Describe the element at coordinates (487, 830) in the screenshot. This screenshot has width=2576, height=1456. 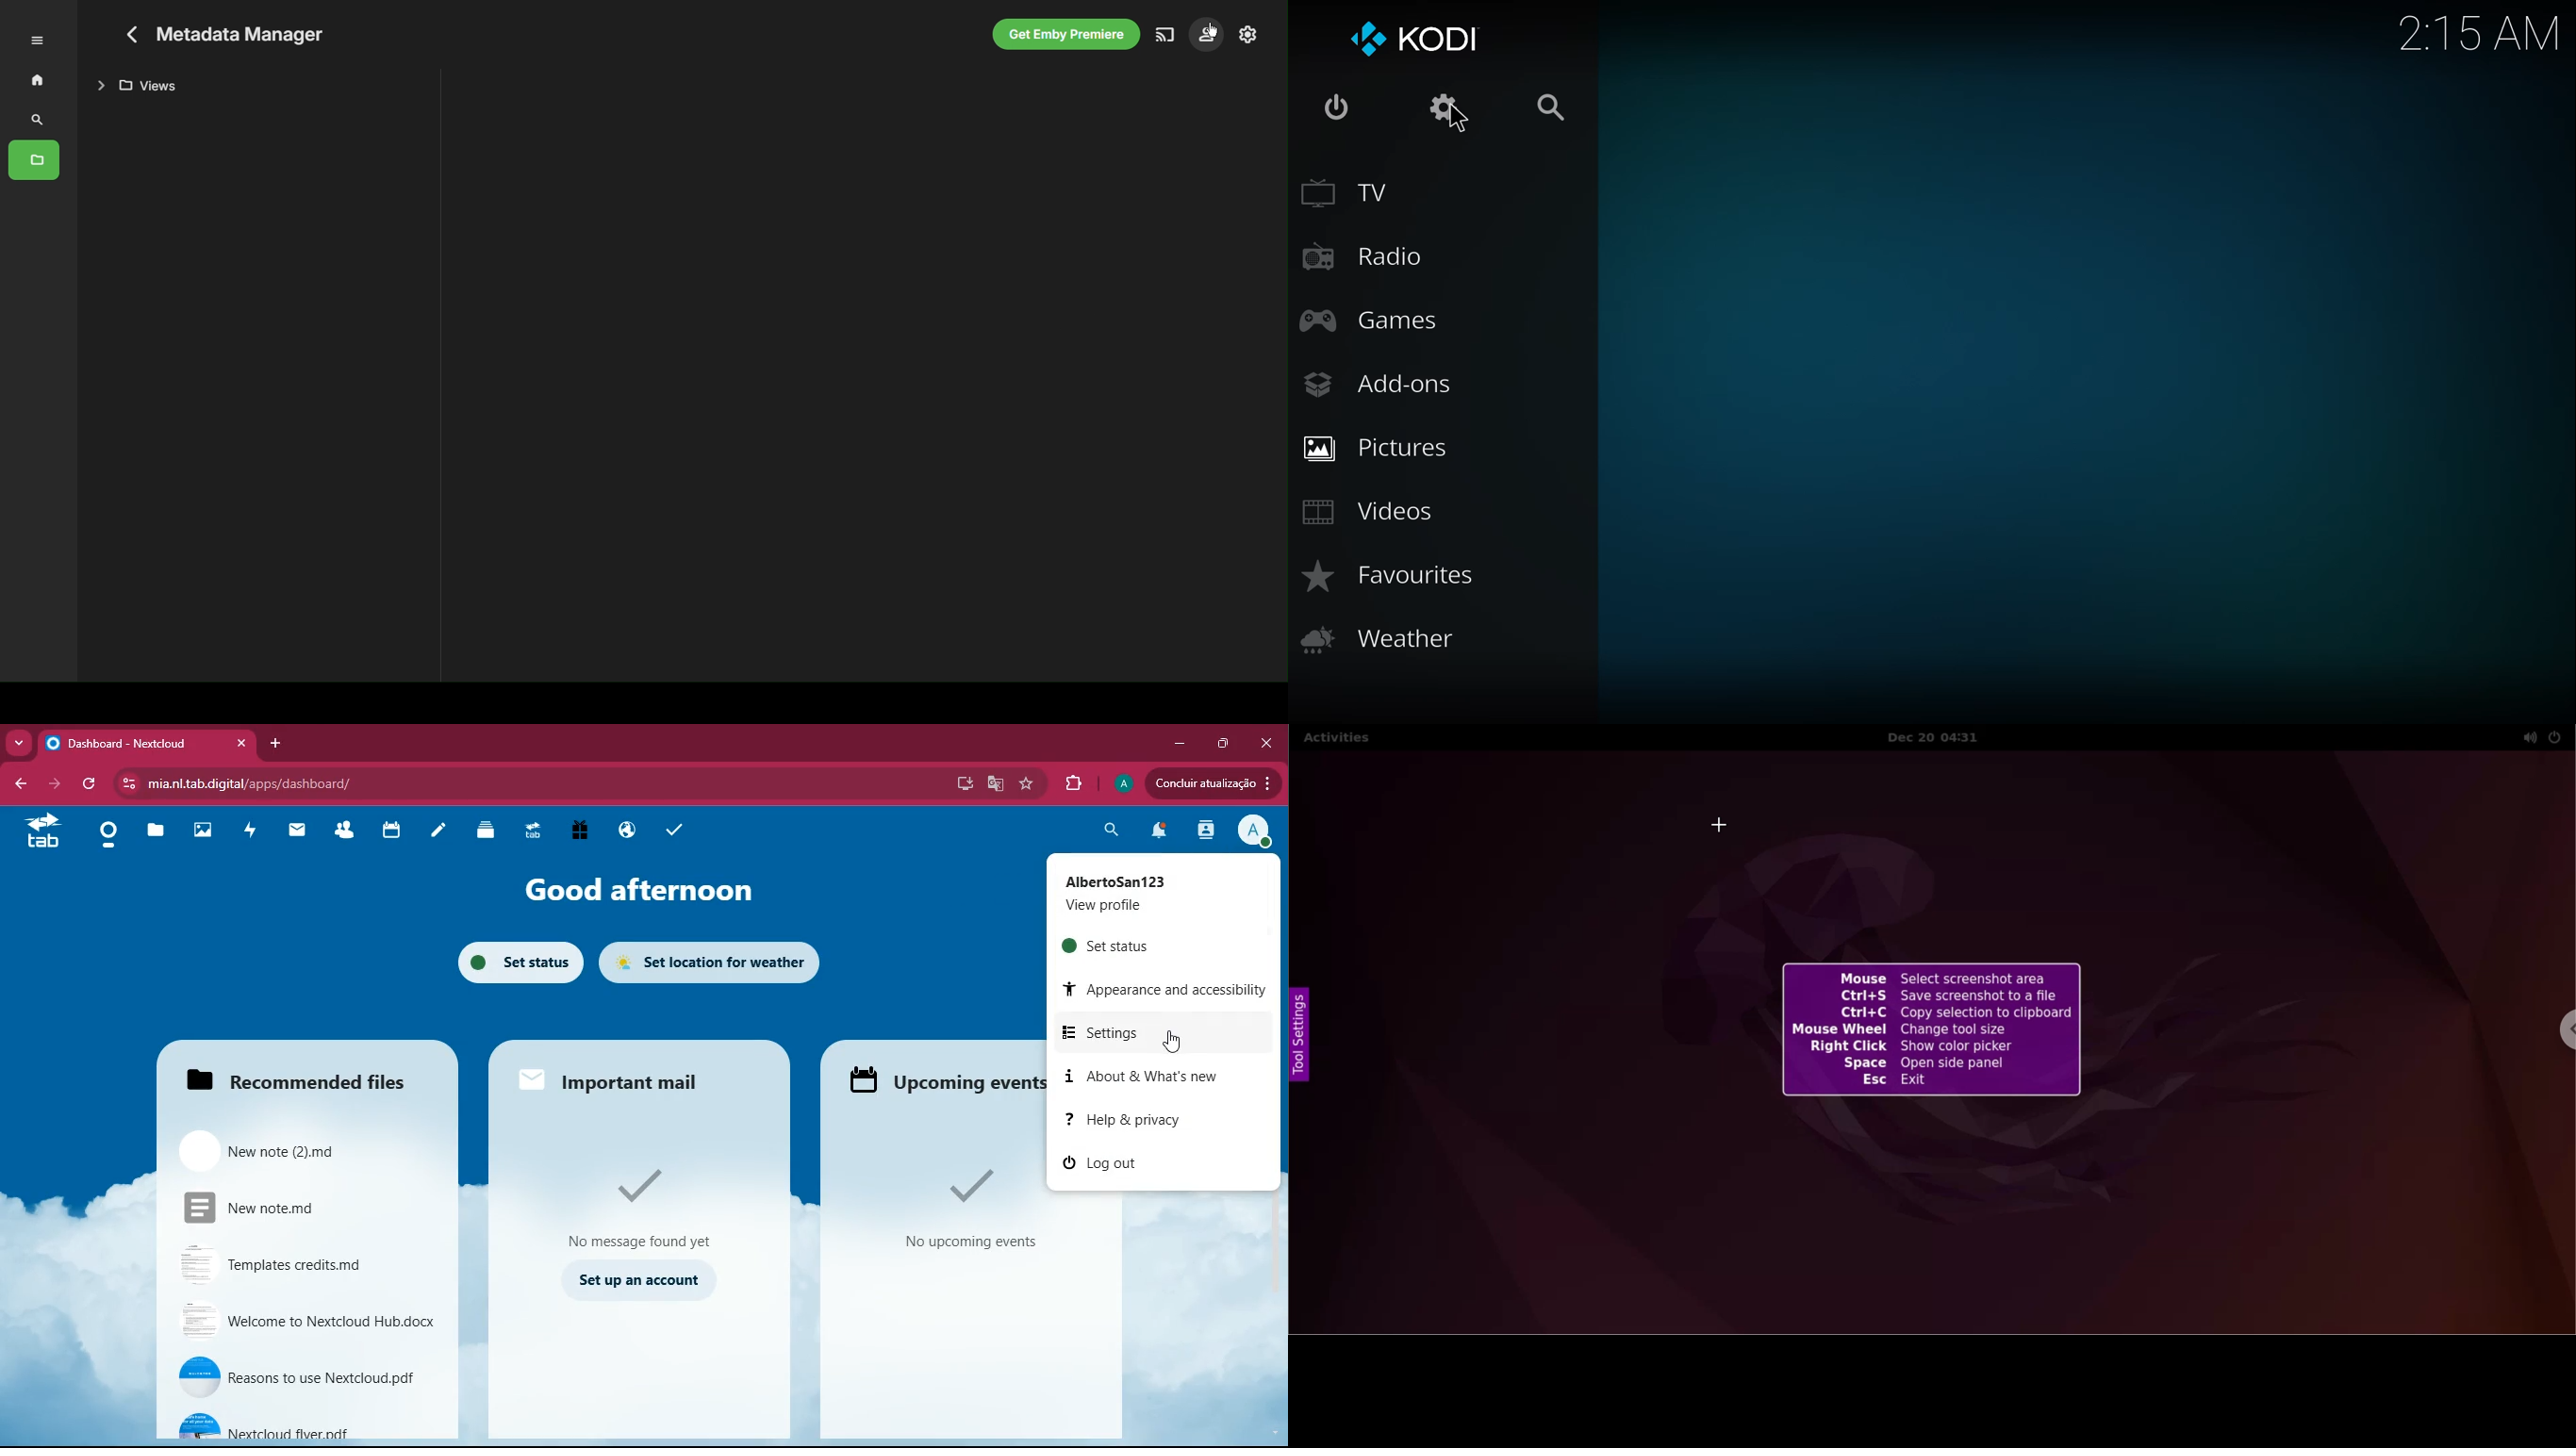
I see `layers` at that location.